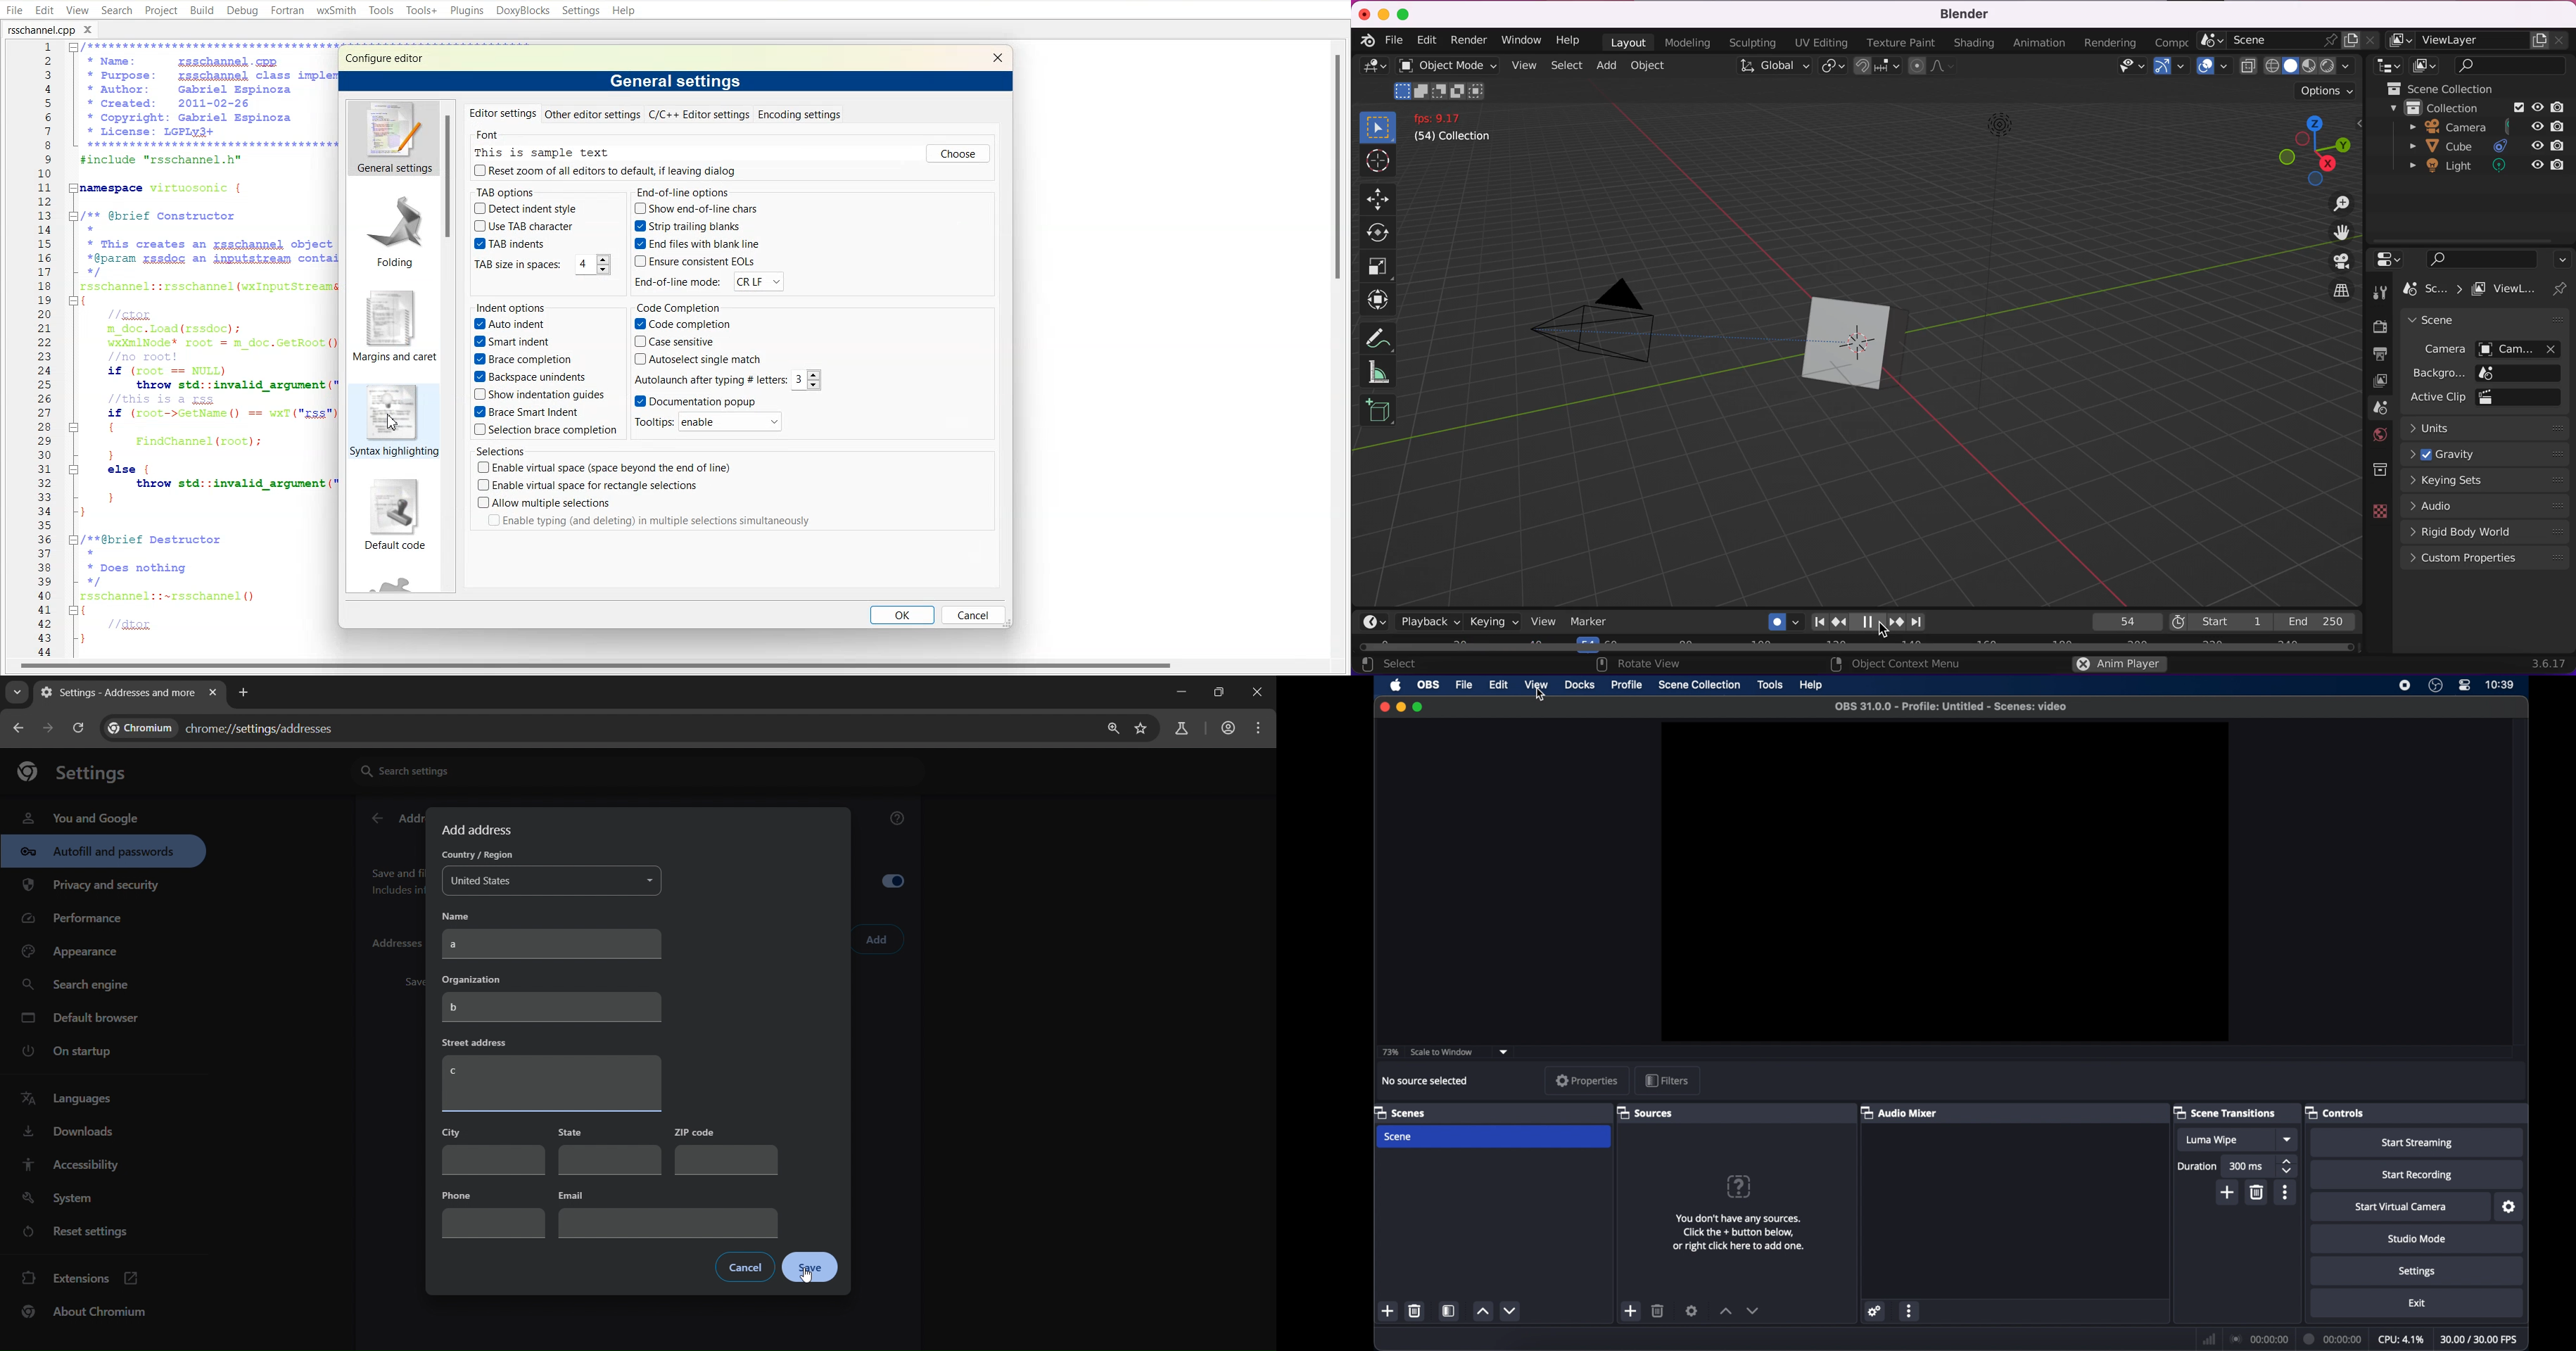 The image size is (2576, 1372). Describe the element at coordinates (466, 916) in the screenshot. I see `name` at that location.